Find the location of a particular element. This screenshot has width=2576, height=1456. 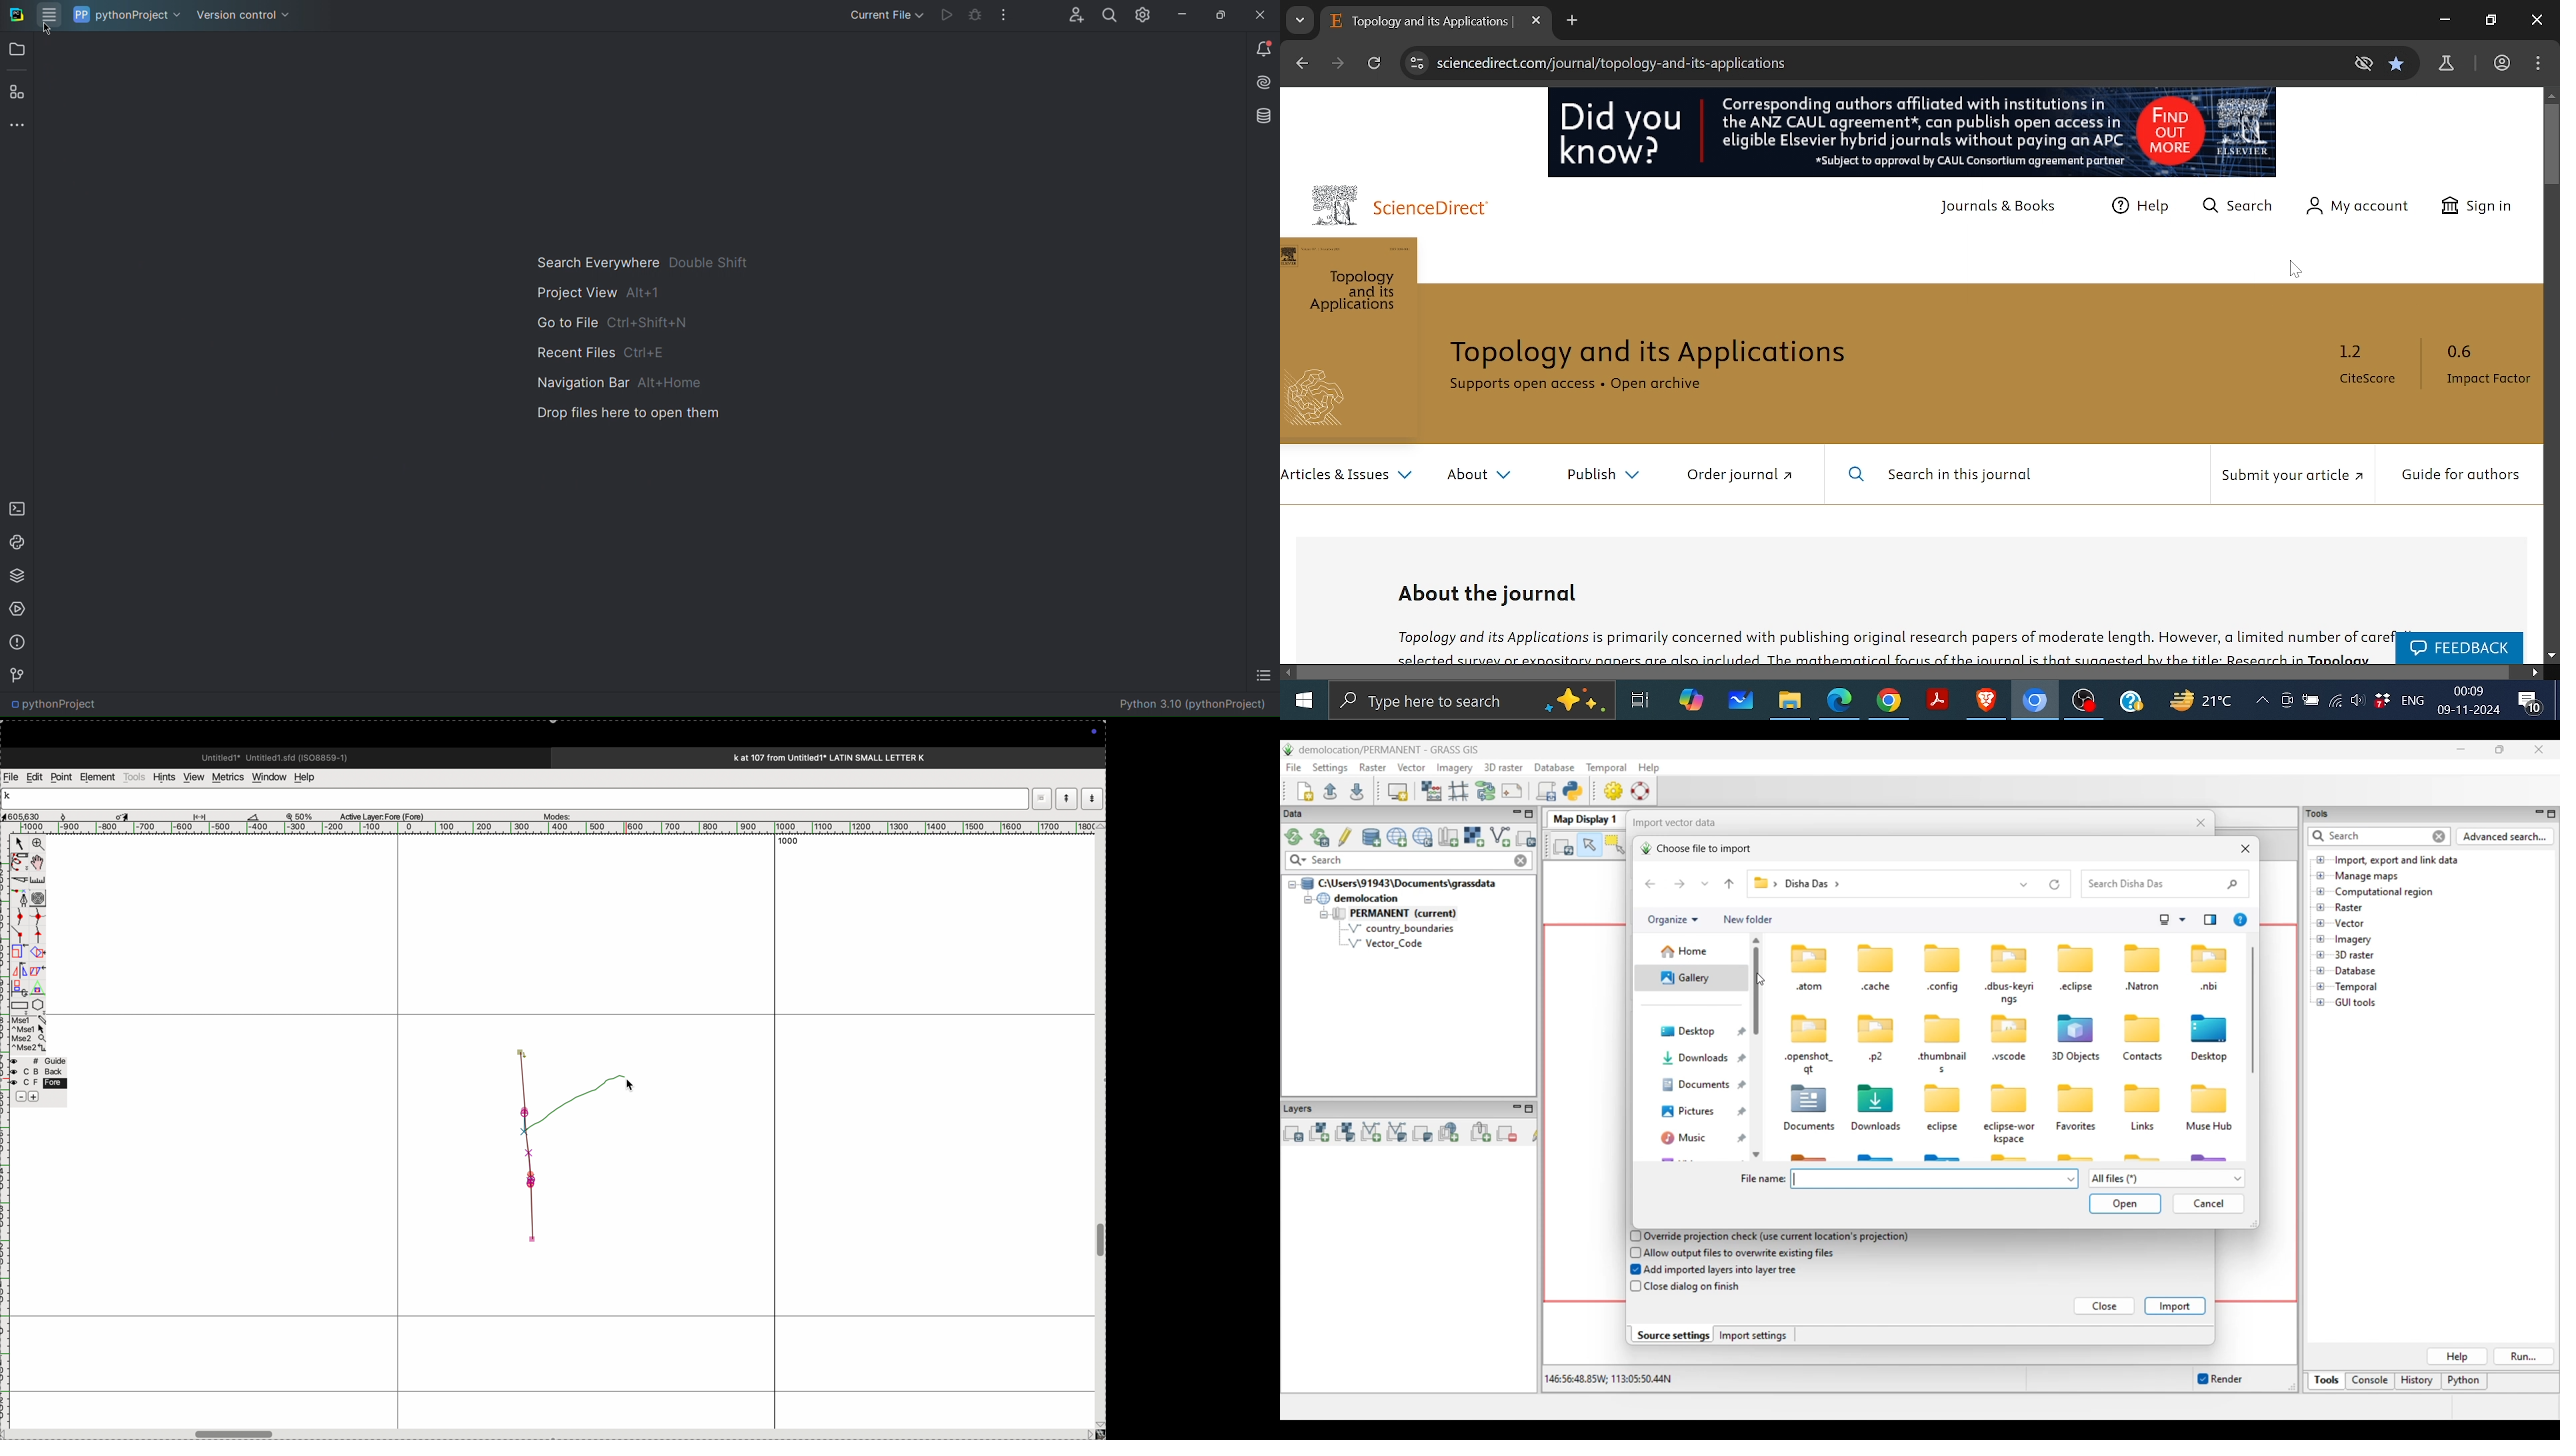

about is located at coordinates (1480, 478).